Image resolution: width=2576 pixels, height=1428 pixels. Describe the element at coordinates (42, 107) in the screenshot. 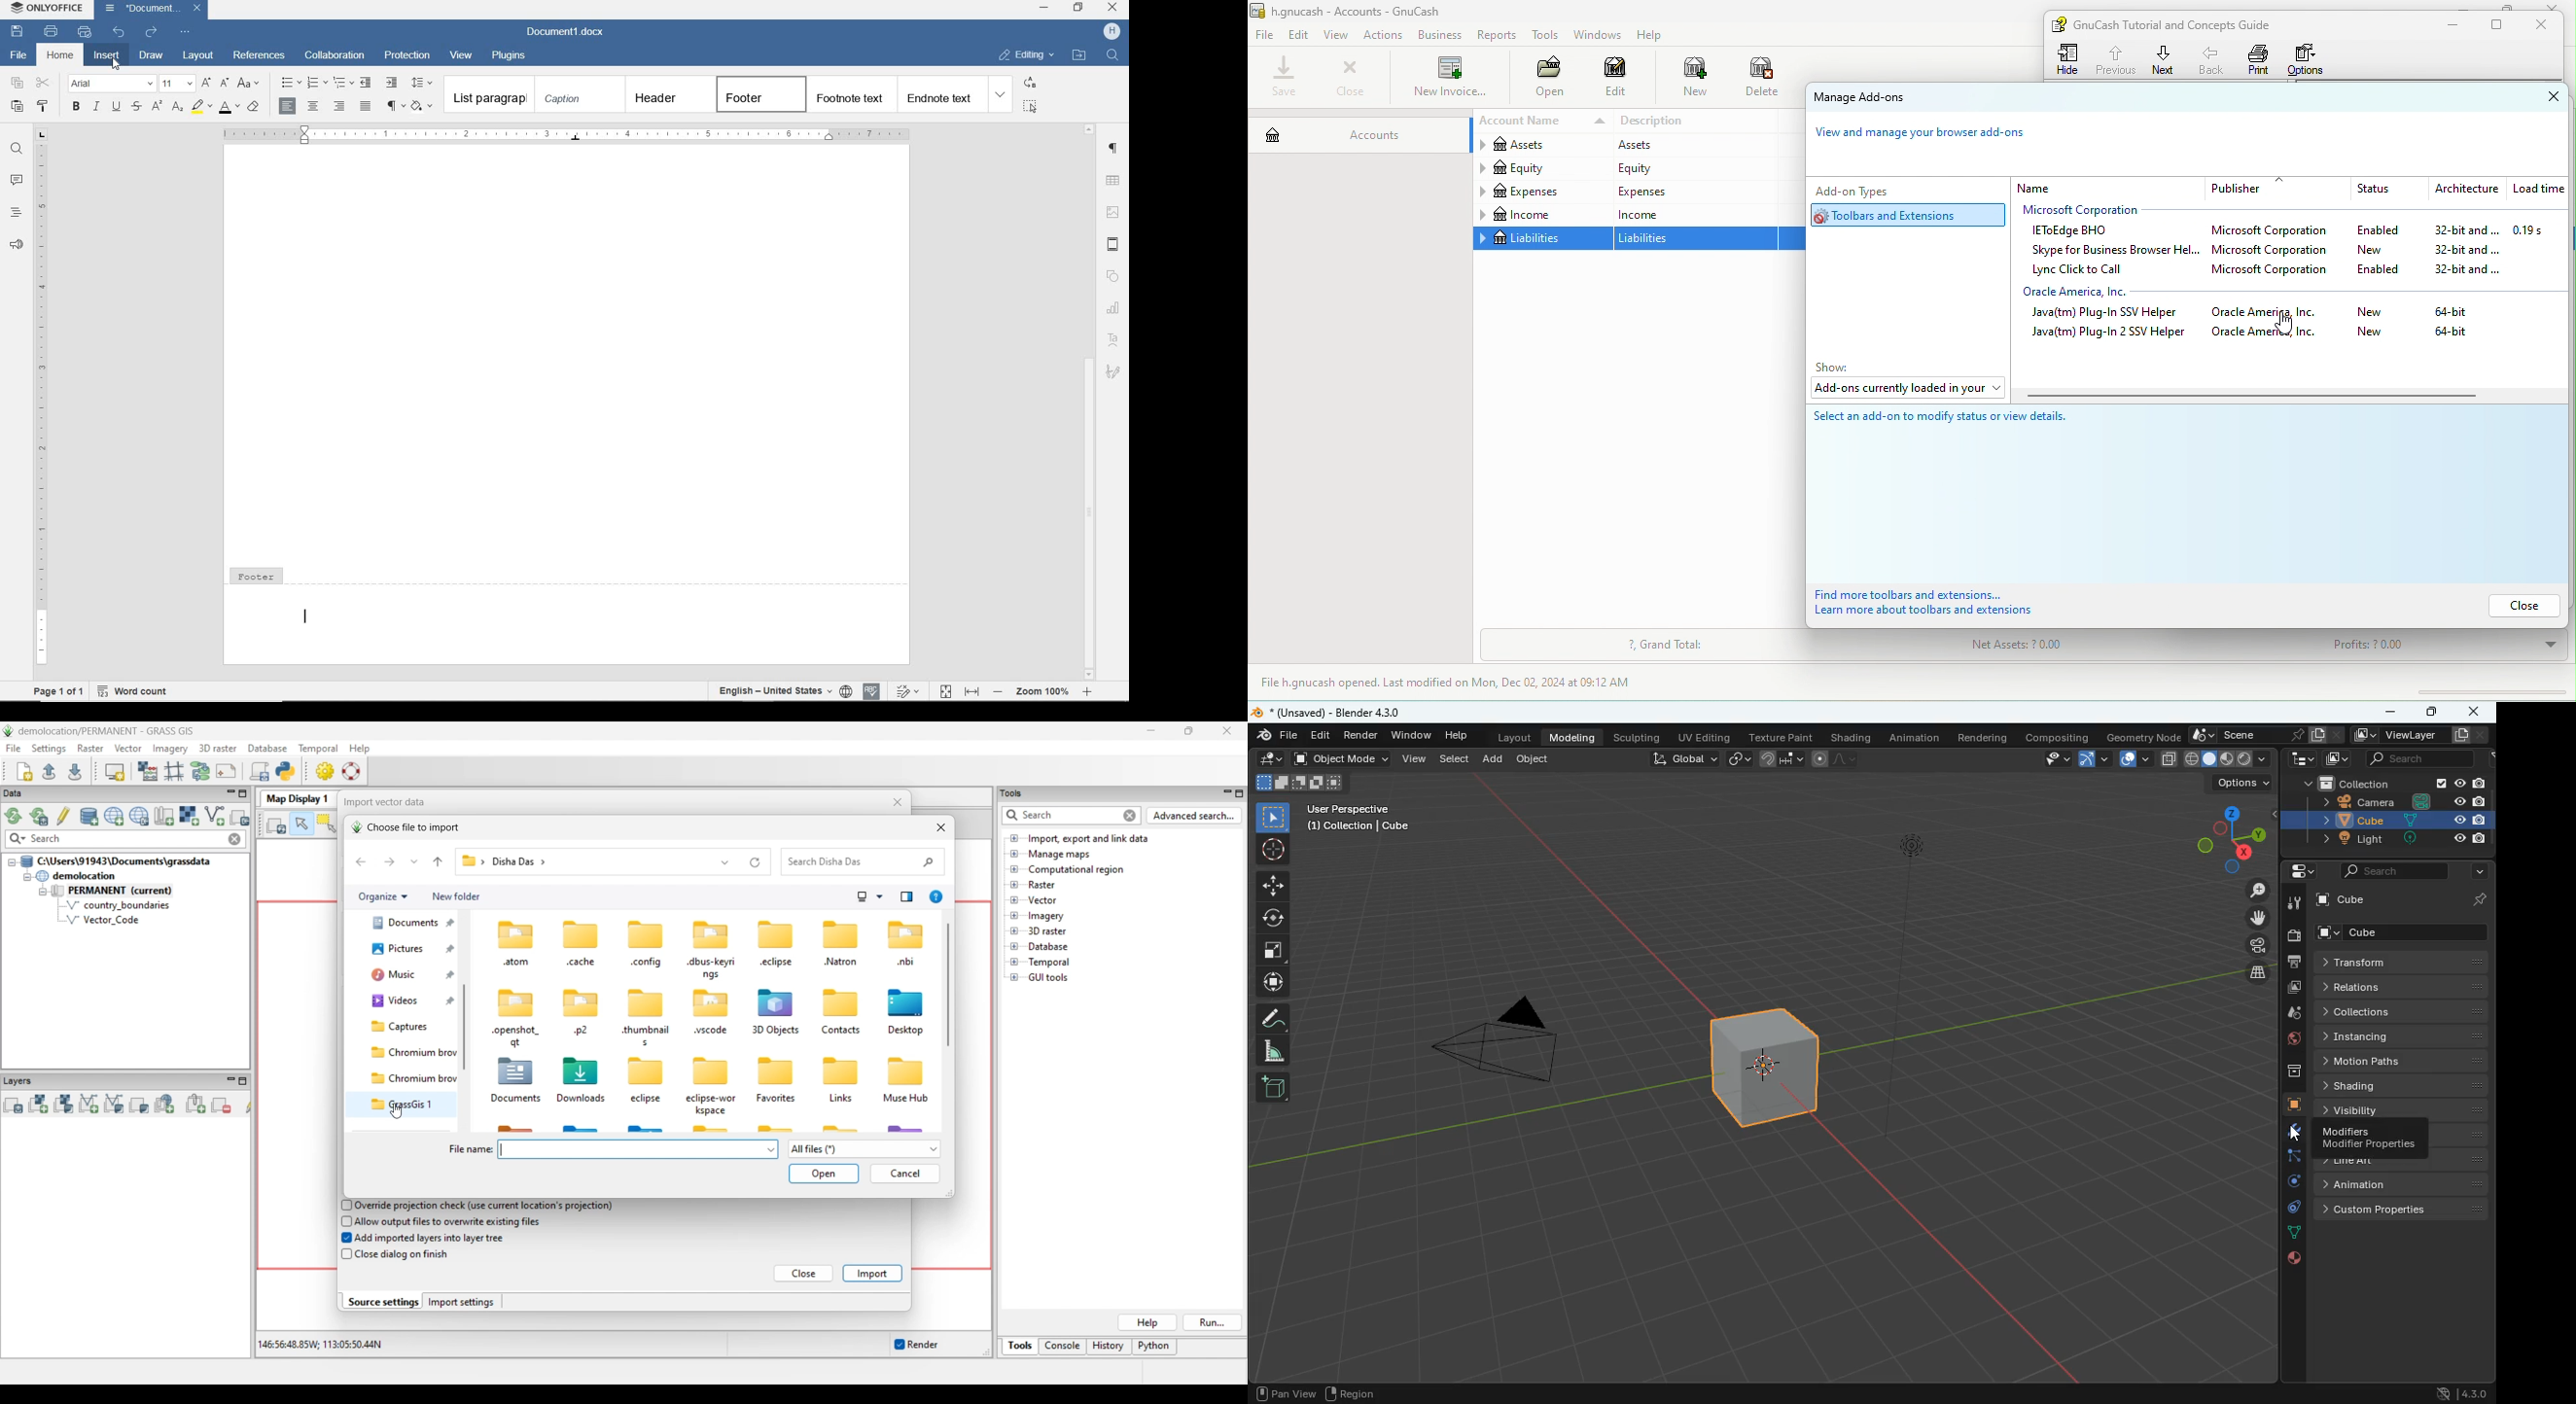

I see `COPY STYLE` at that location.